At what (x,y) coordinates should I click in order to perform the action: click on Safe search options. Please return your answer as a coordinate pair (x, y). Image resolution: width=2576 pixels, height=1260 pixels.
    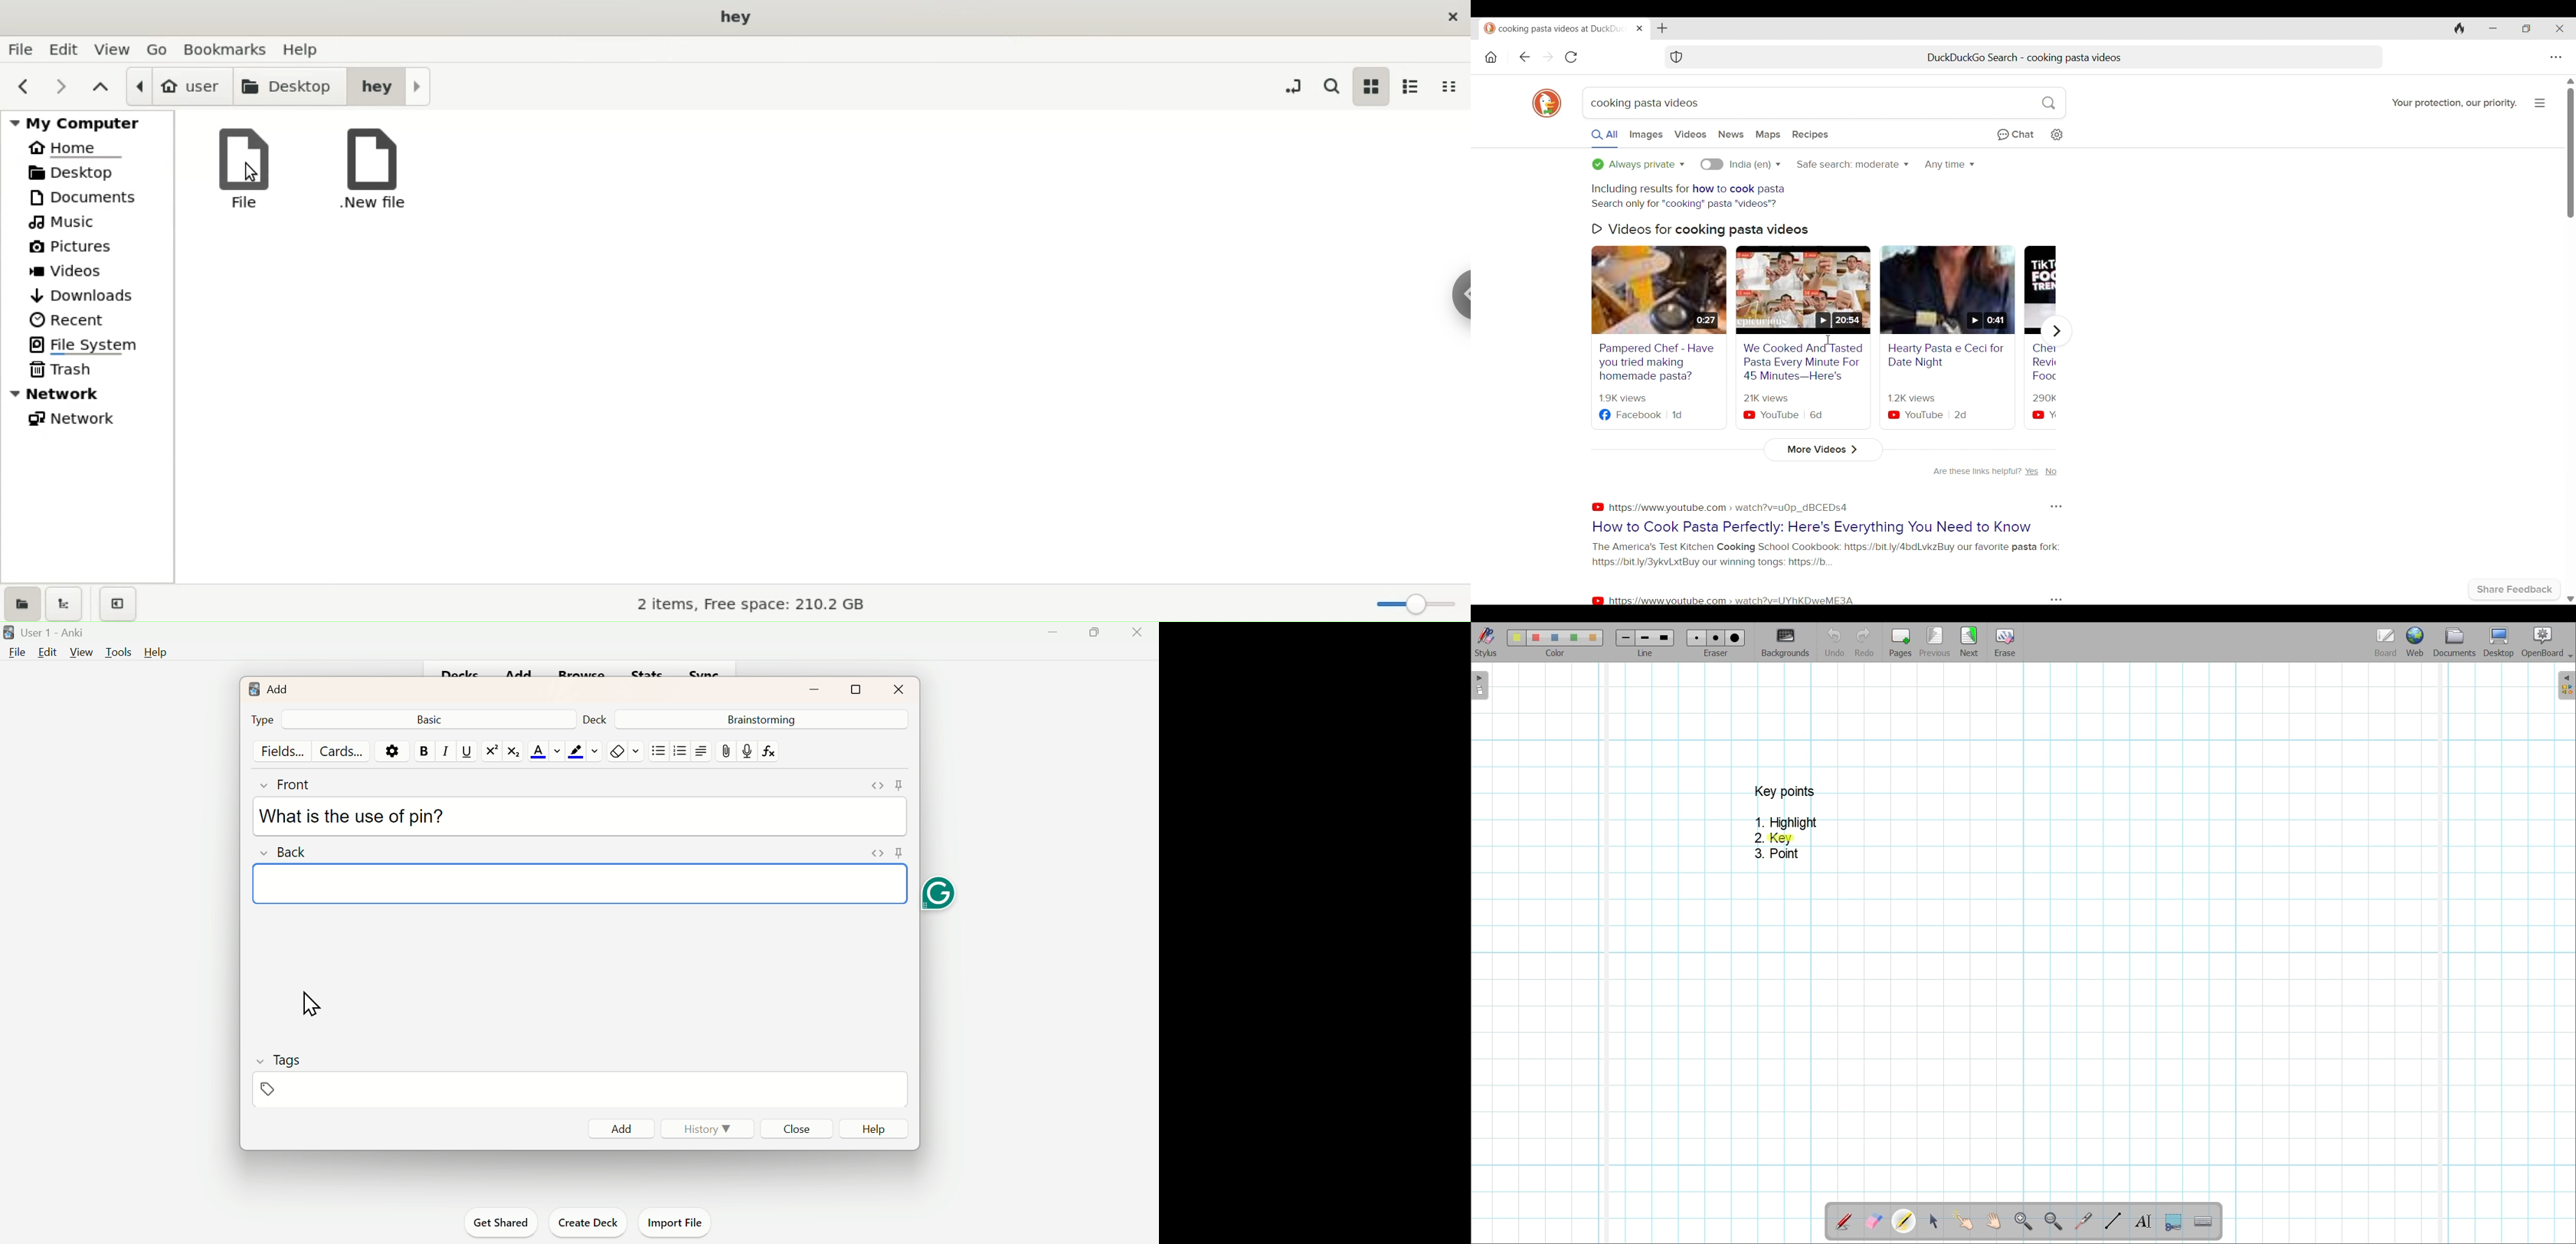
    Looking at the image, I should click on (1853, 164).